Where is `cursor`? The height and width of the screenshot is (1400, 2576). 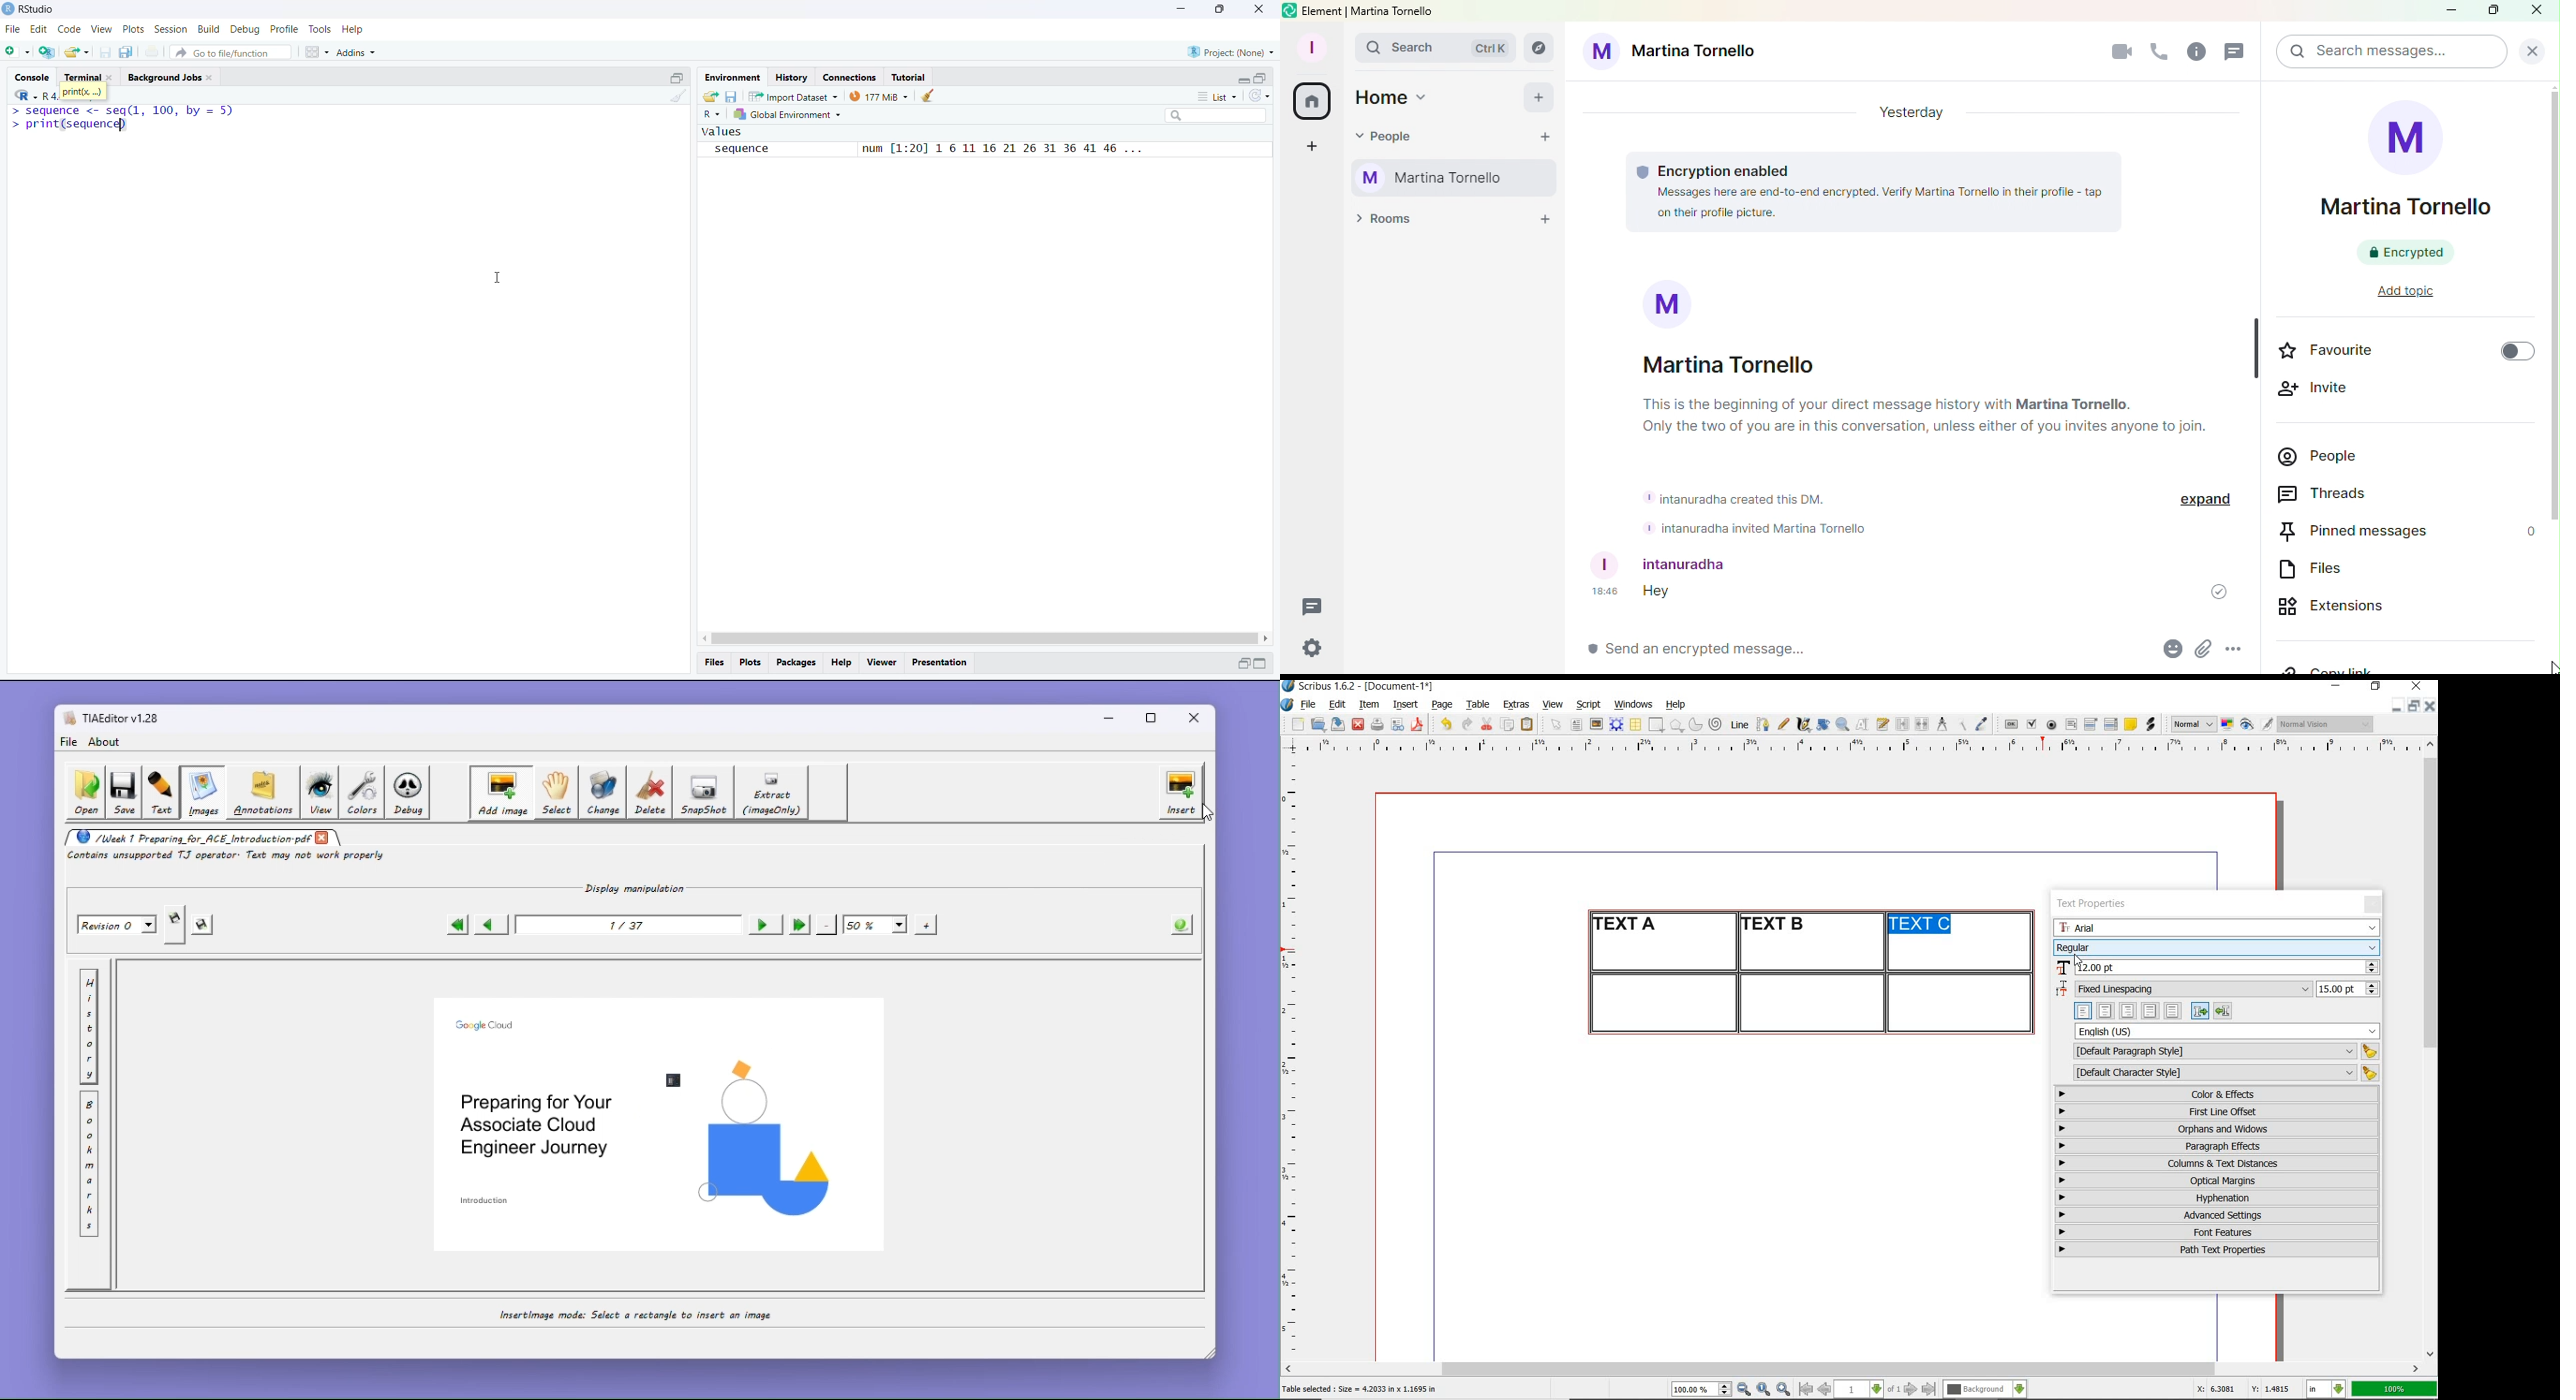
cursor is located at coordinates (495, 278).